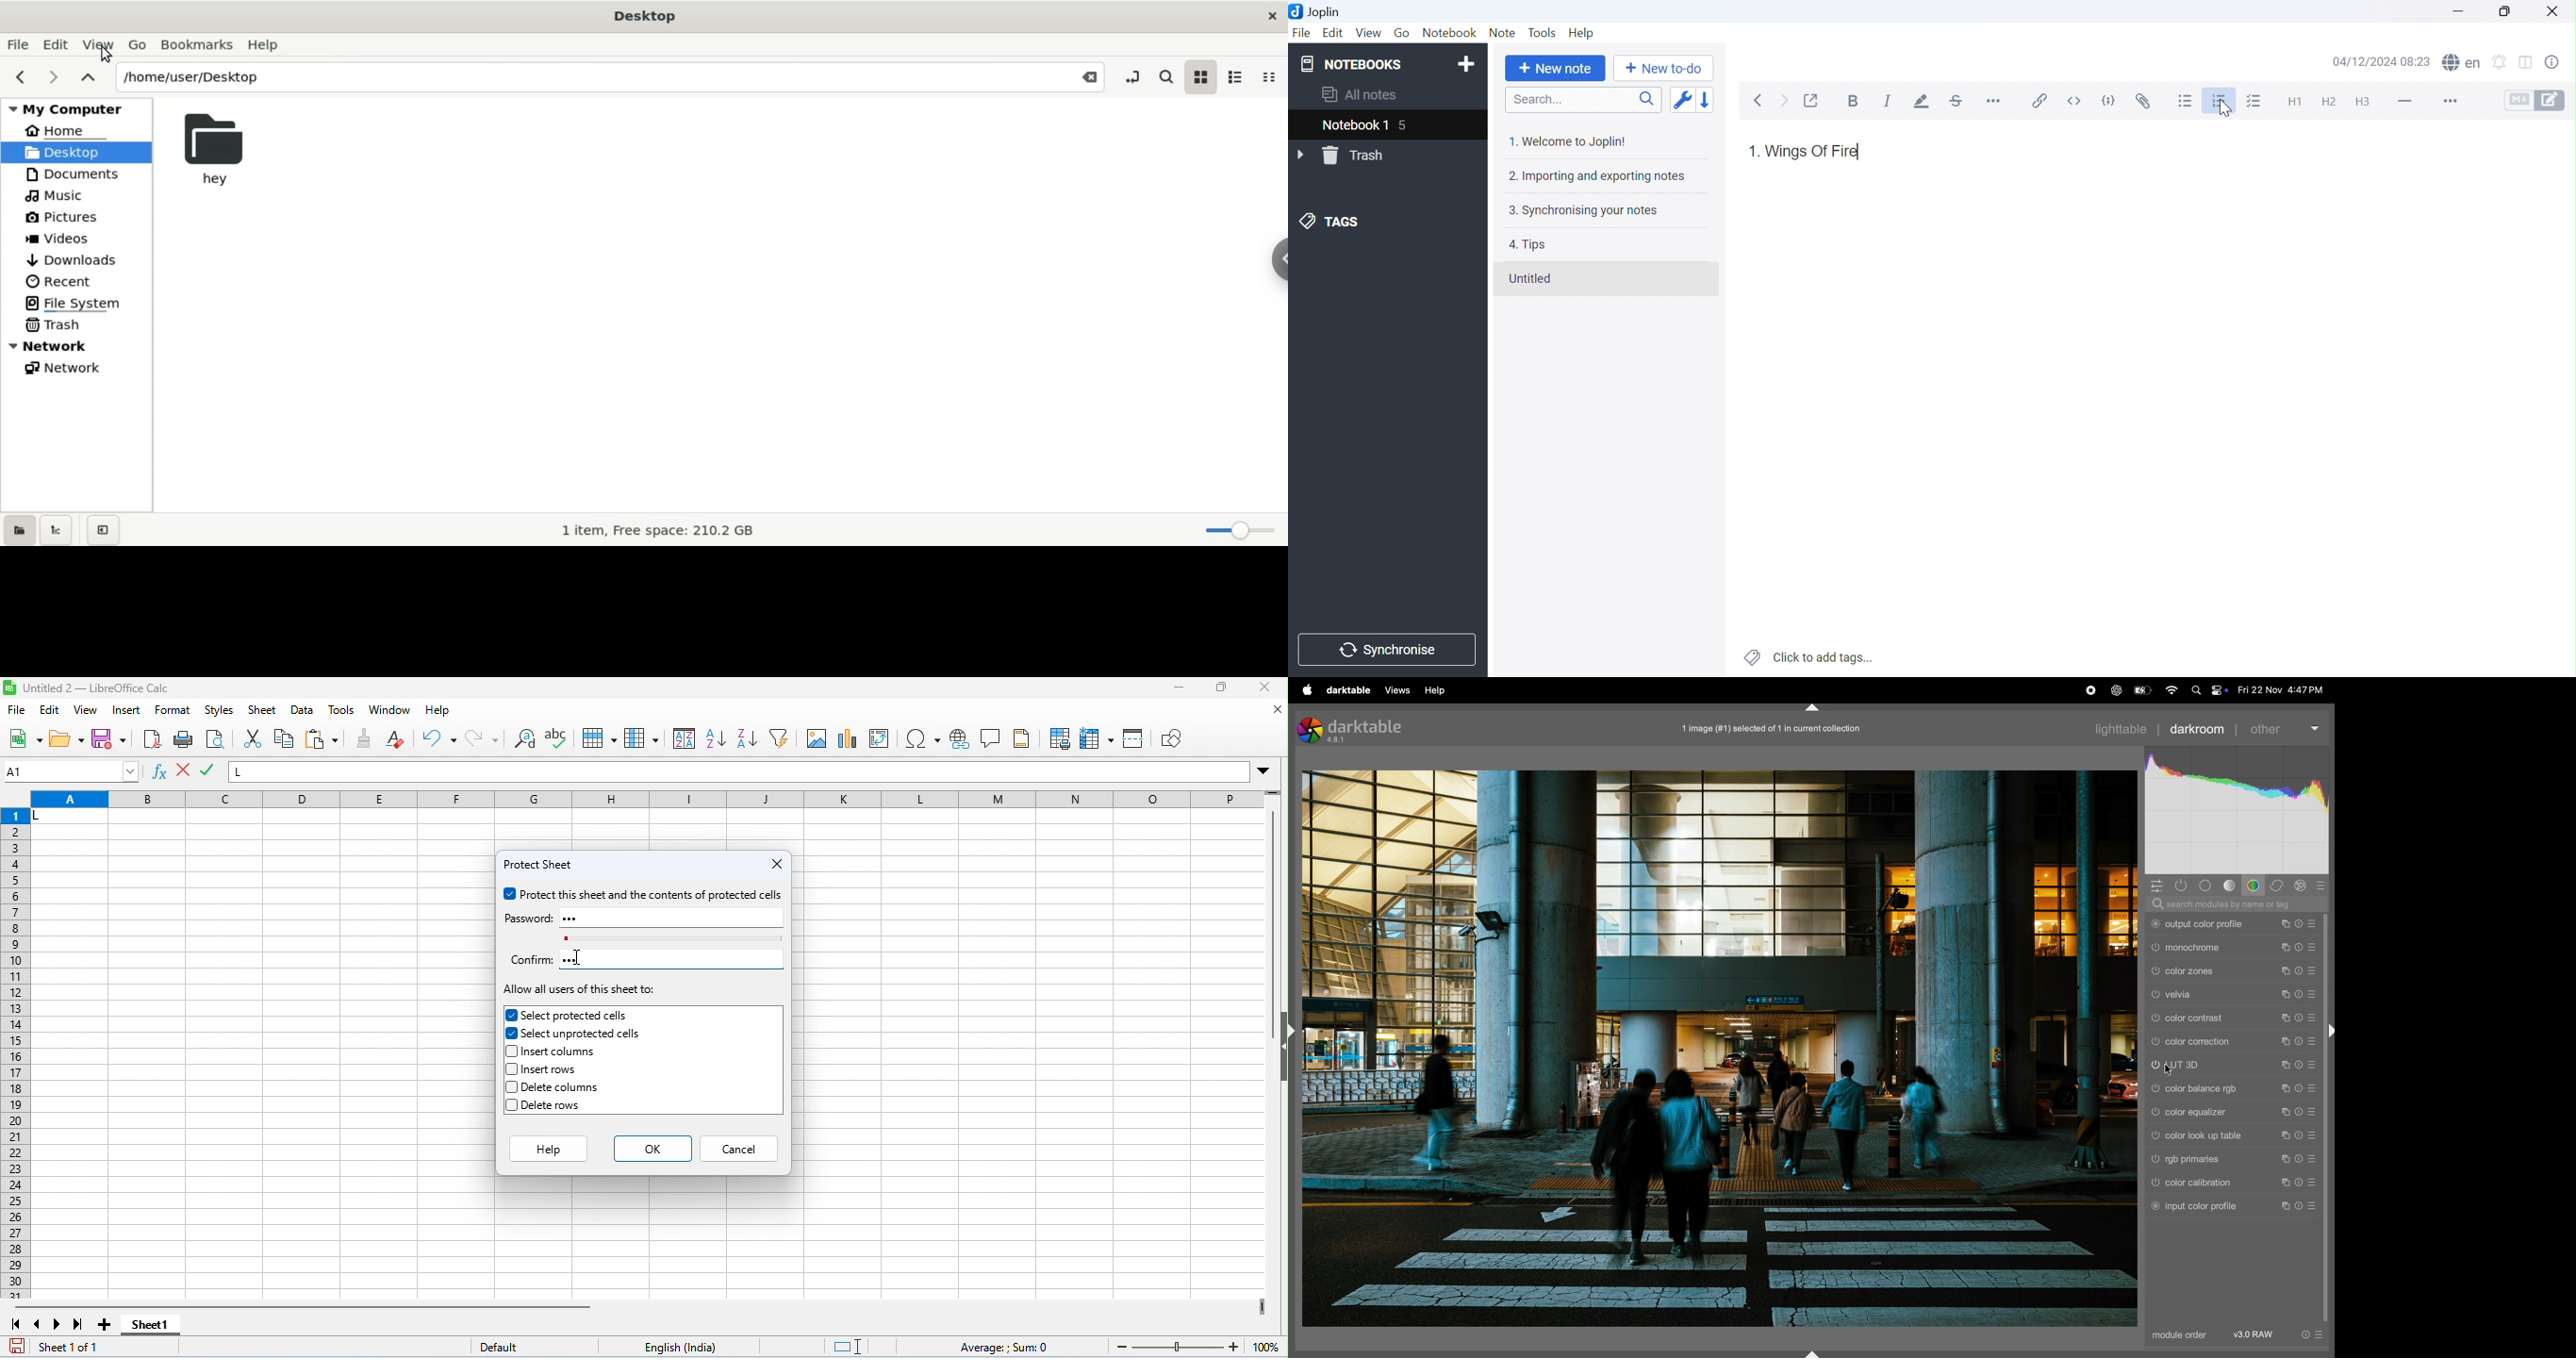 The height and width of the screenshot is (1372, 2576). Describe the element at coordinates (1705, 101) in the screenshot. I see `Reverse sort order` at that location.